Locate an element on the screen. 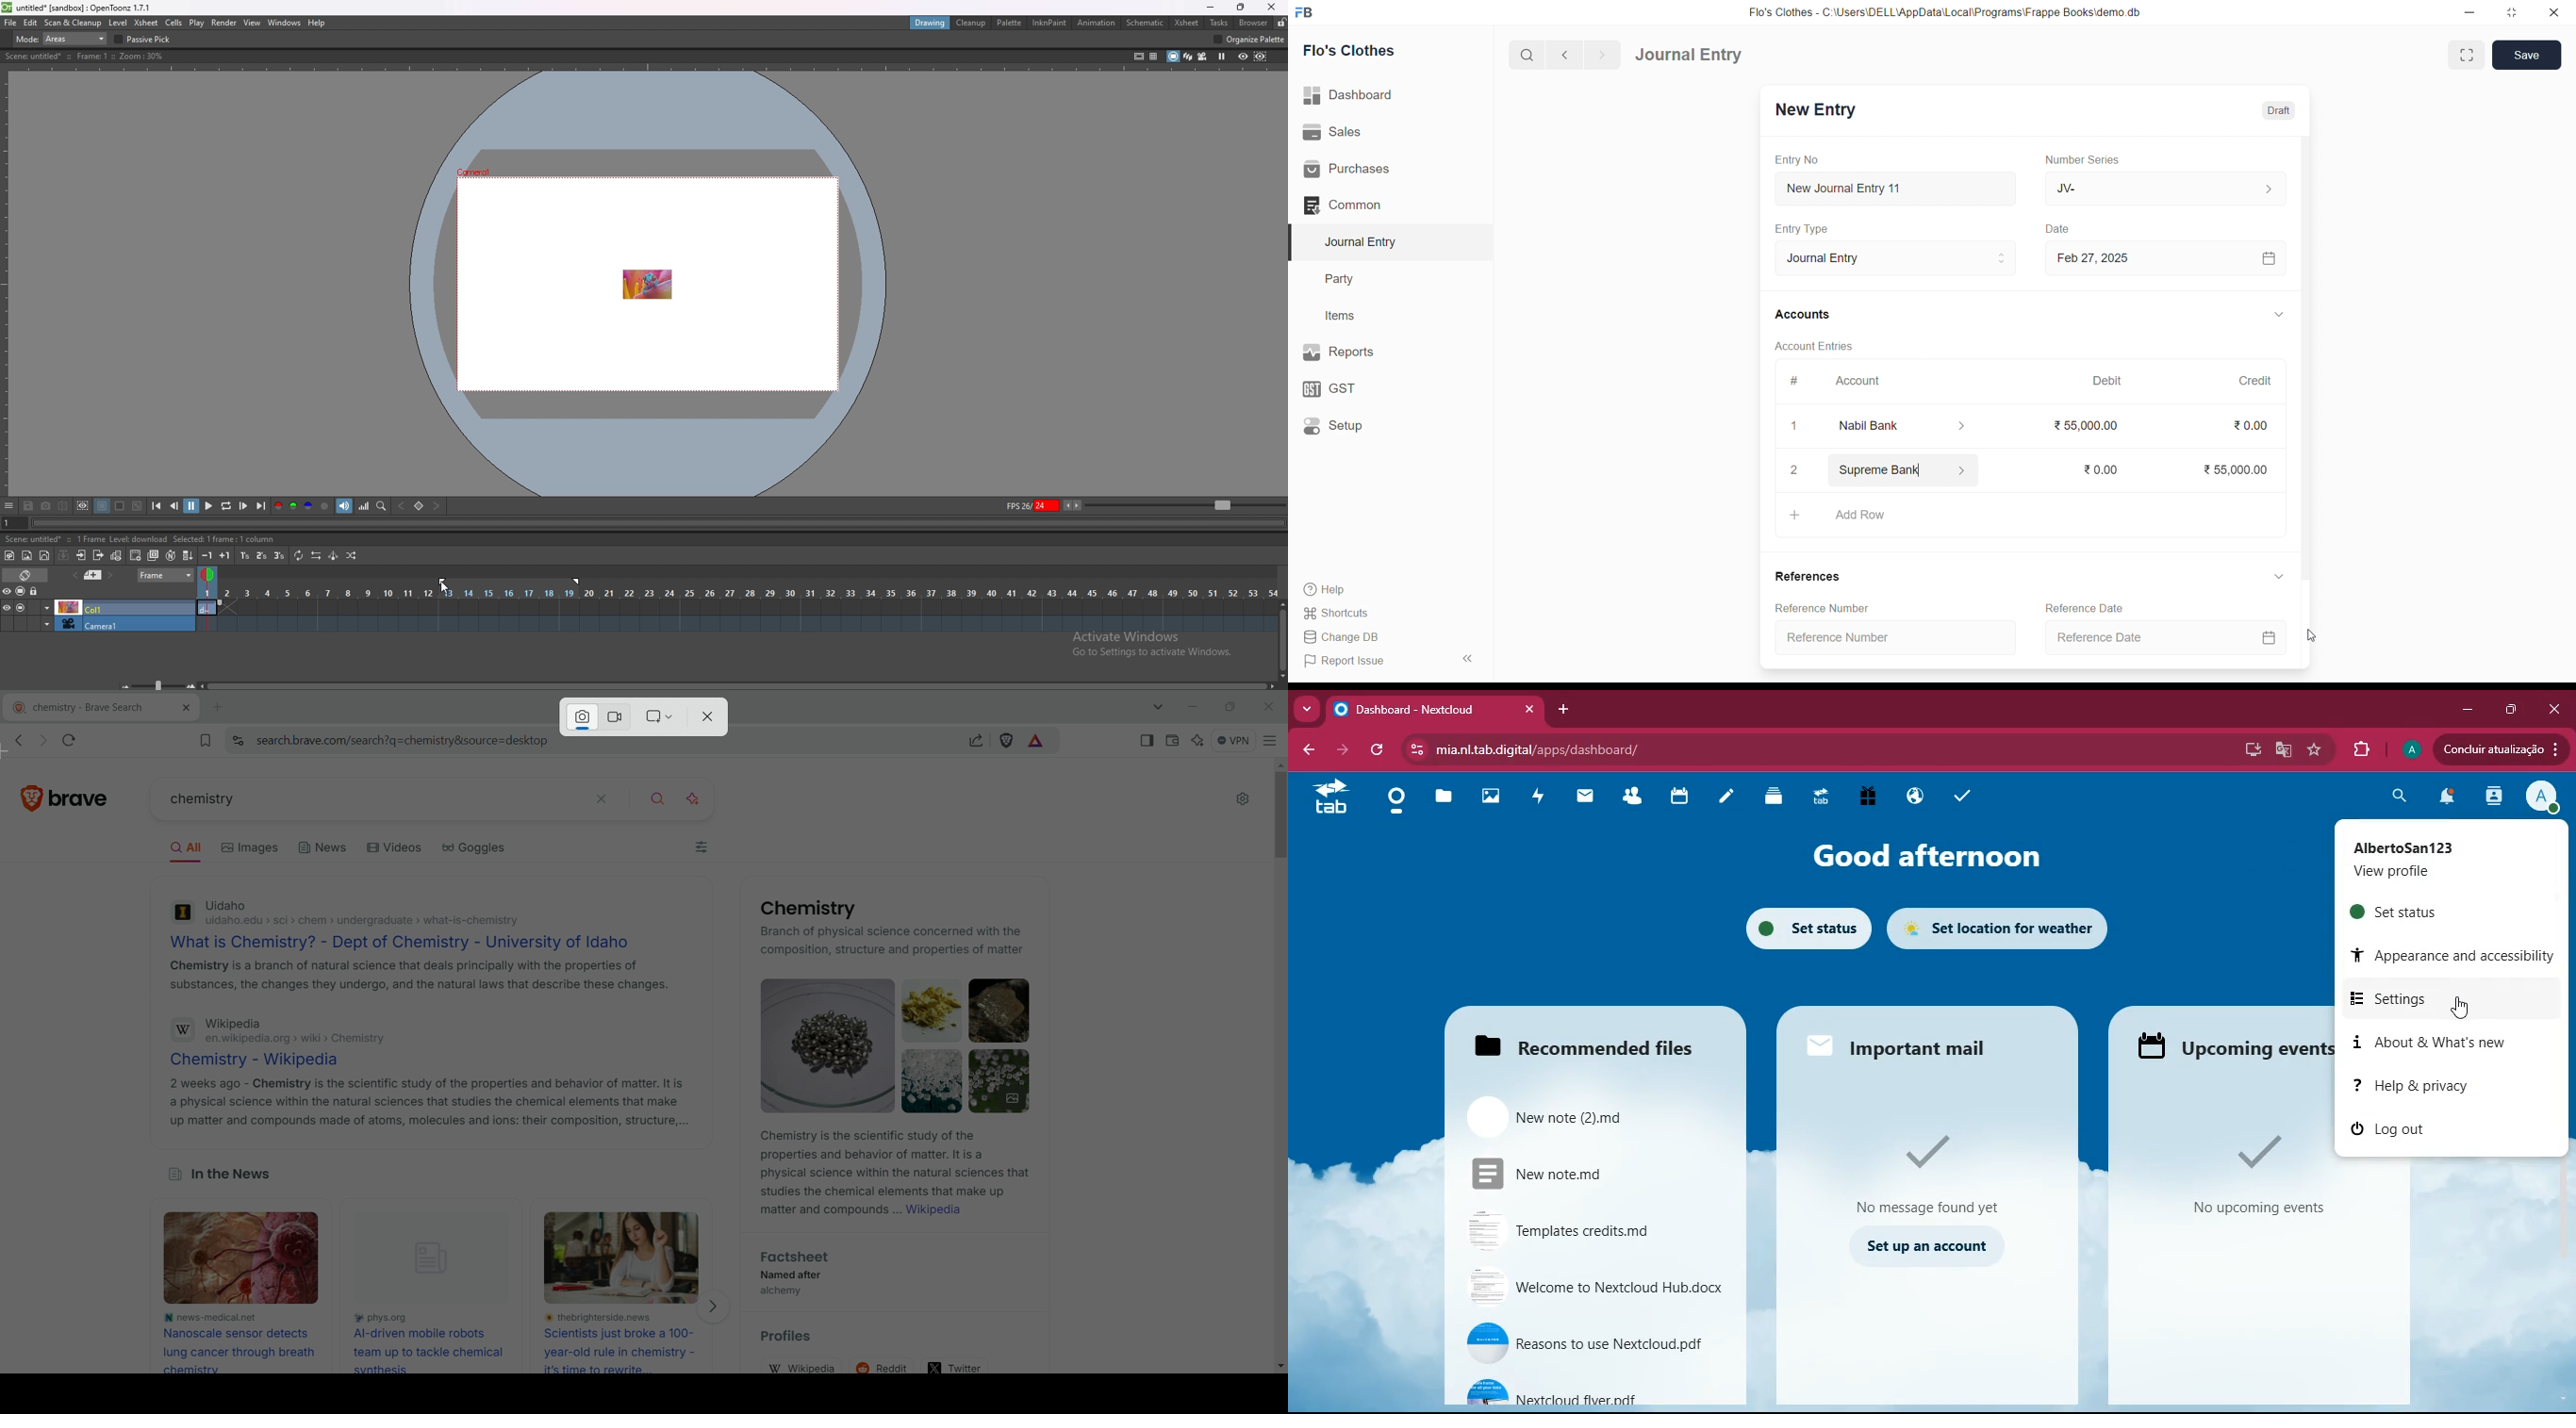 Image resolution: width=2576 pixels, height=1428 pixels. next key is located at coordinates (435, 506).